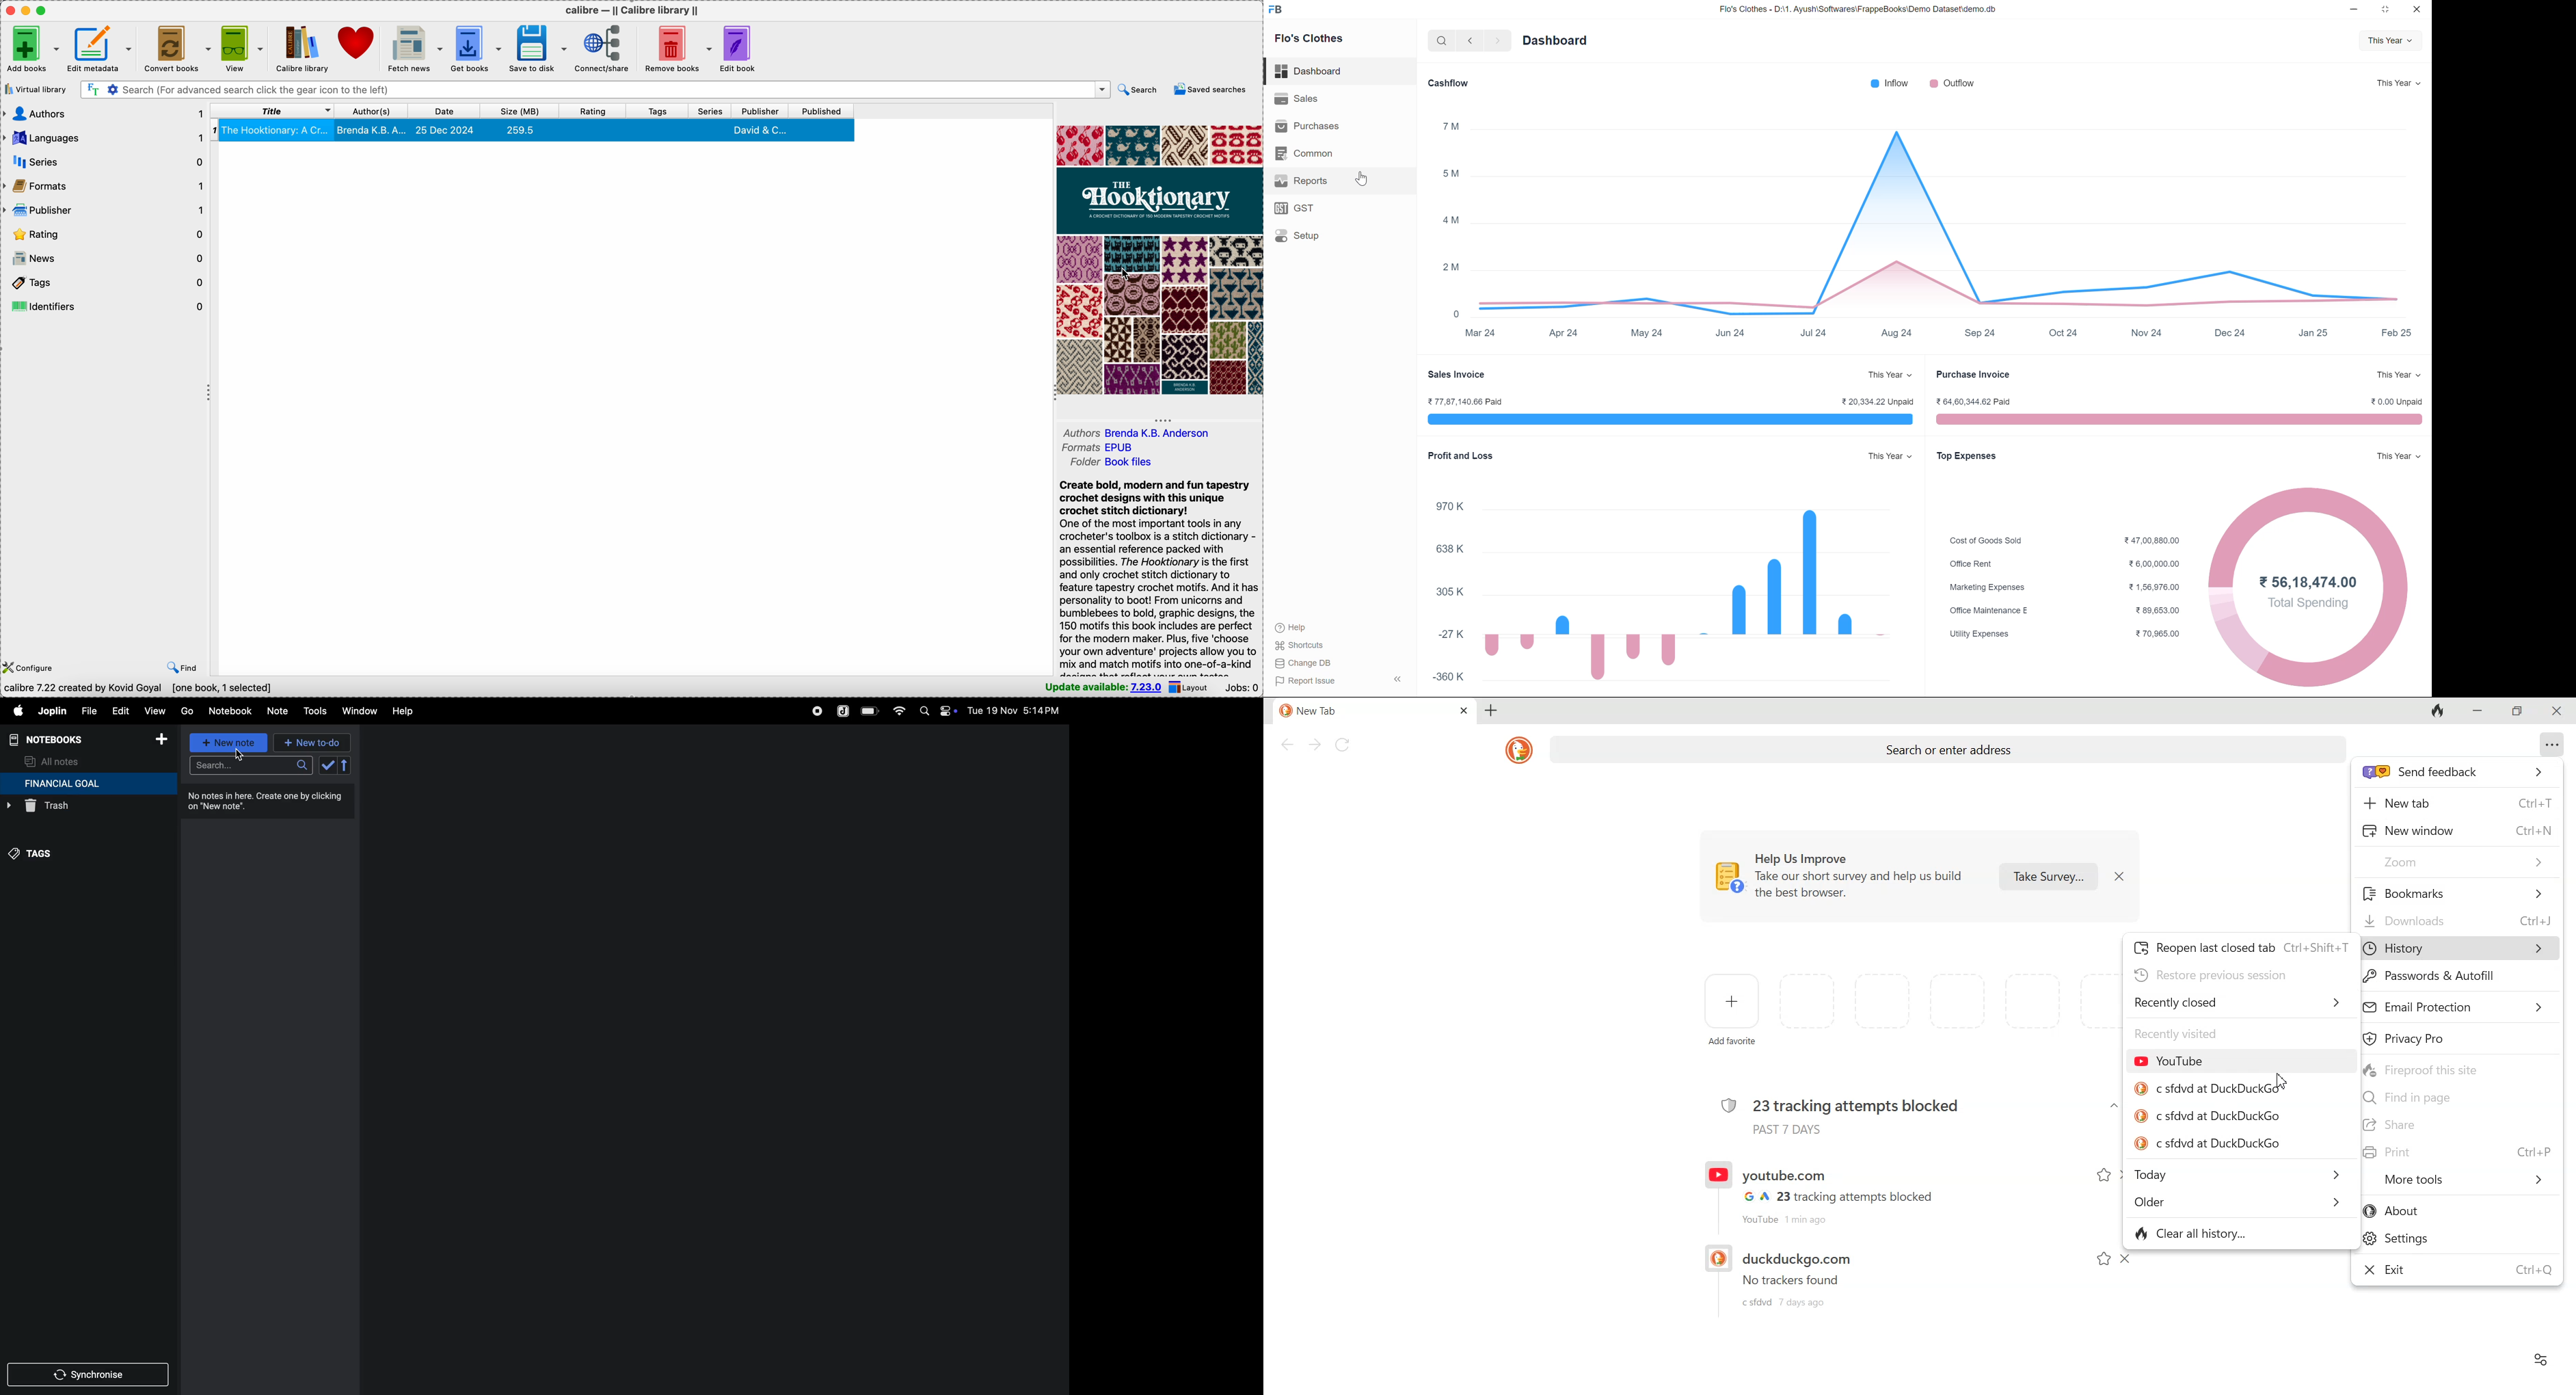  I want to click on Preferences, so click(2540, 1359).